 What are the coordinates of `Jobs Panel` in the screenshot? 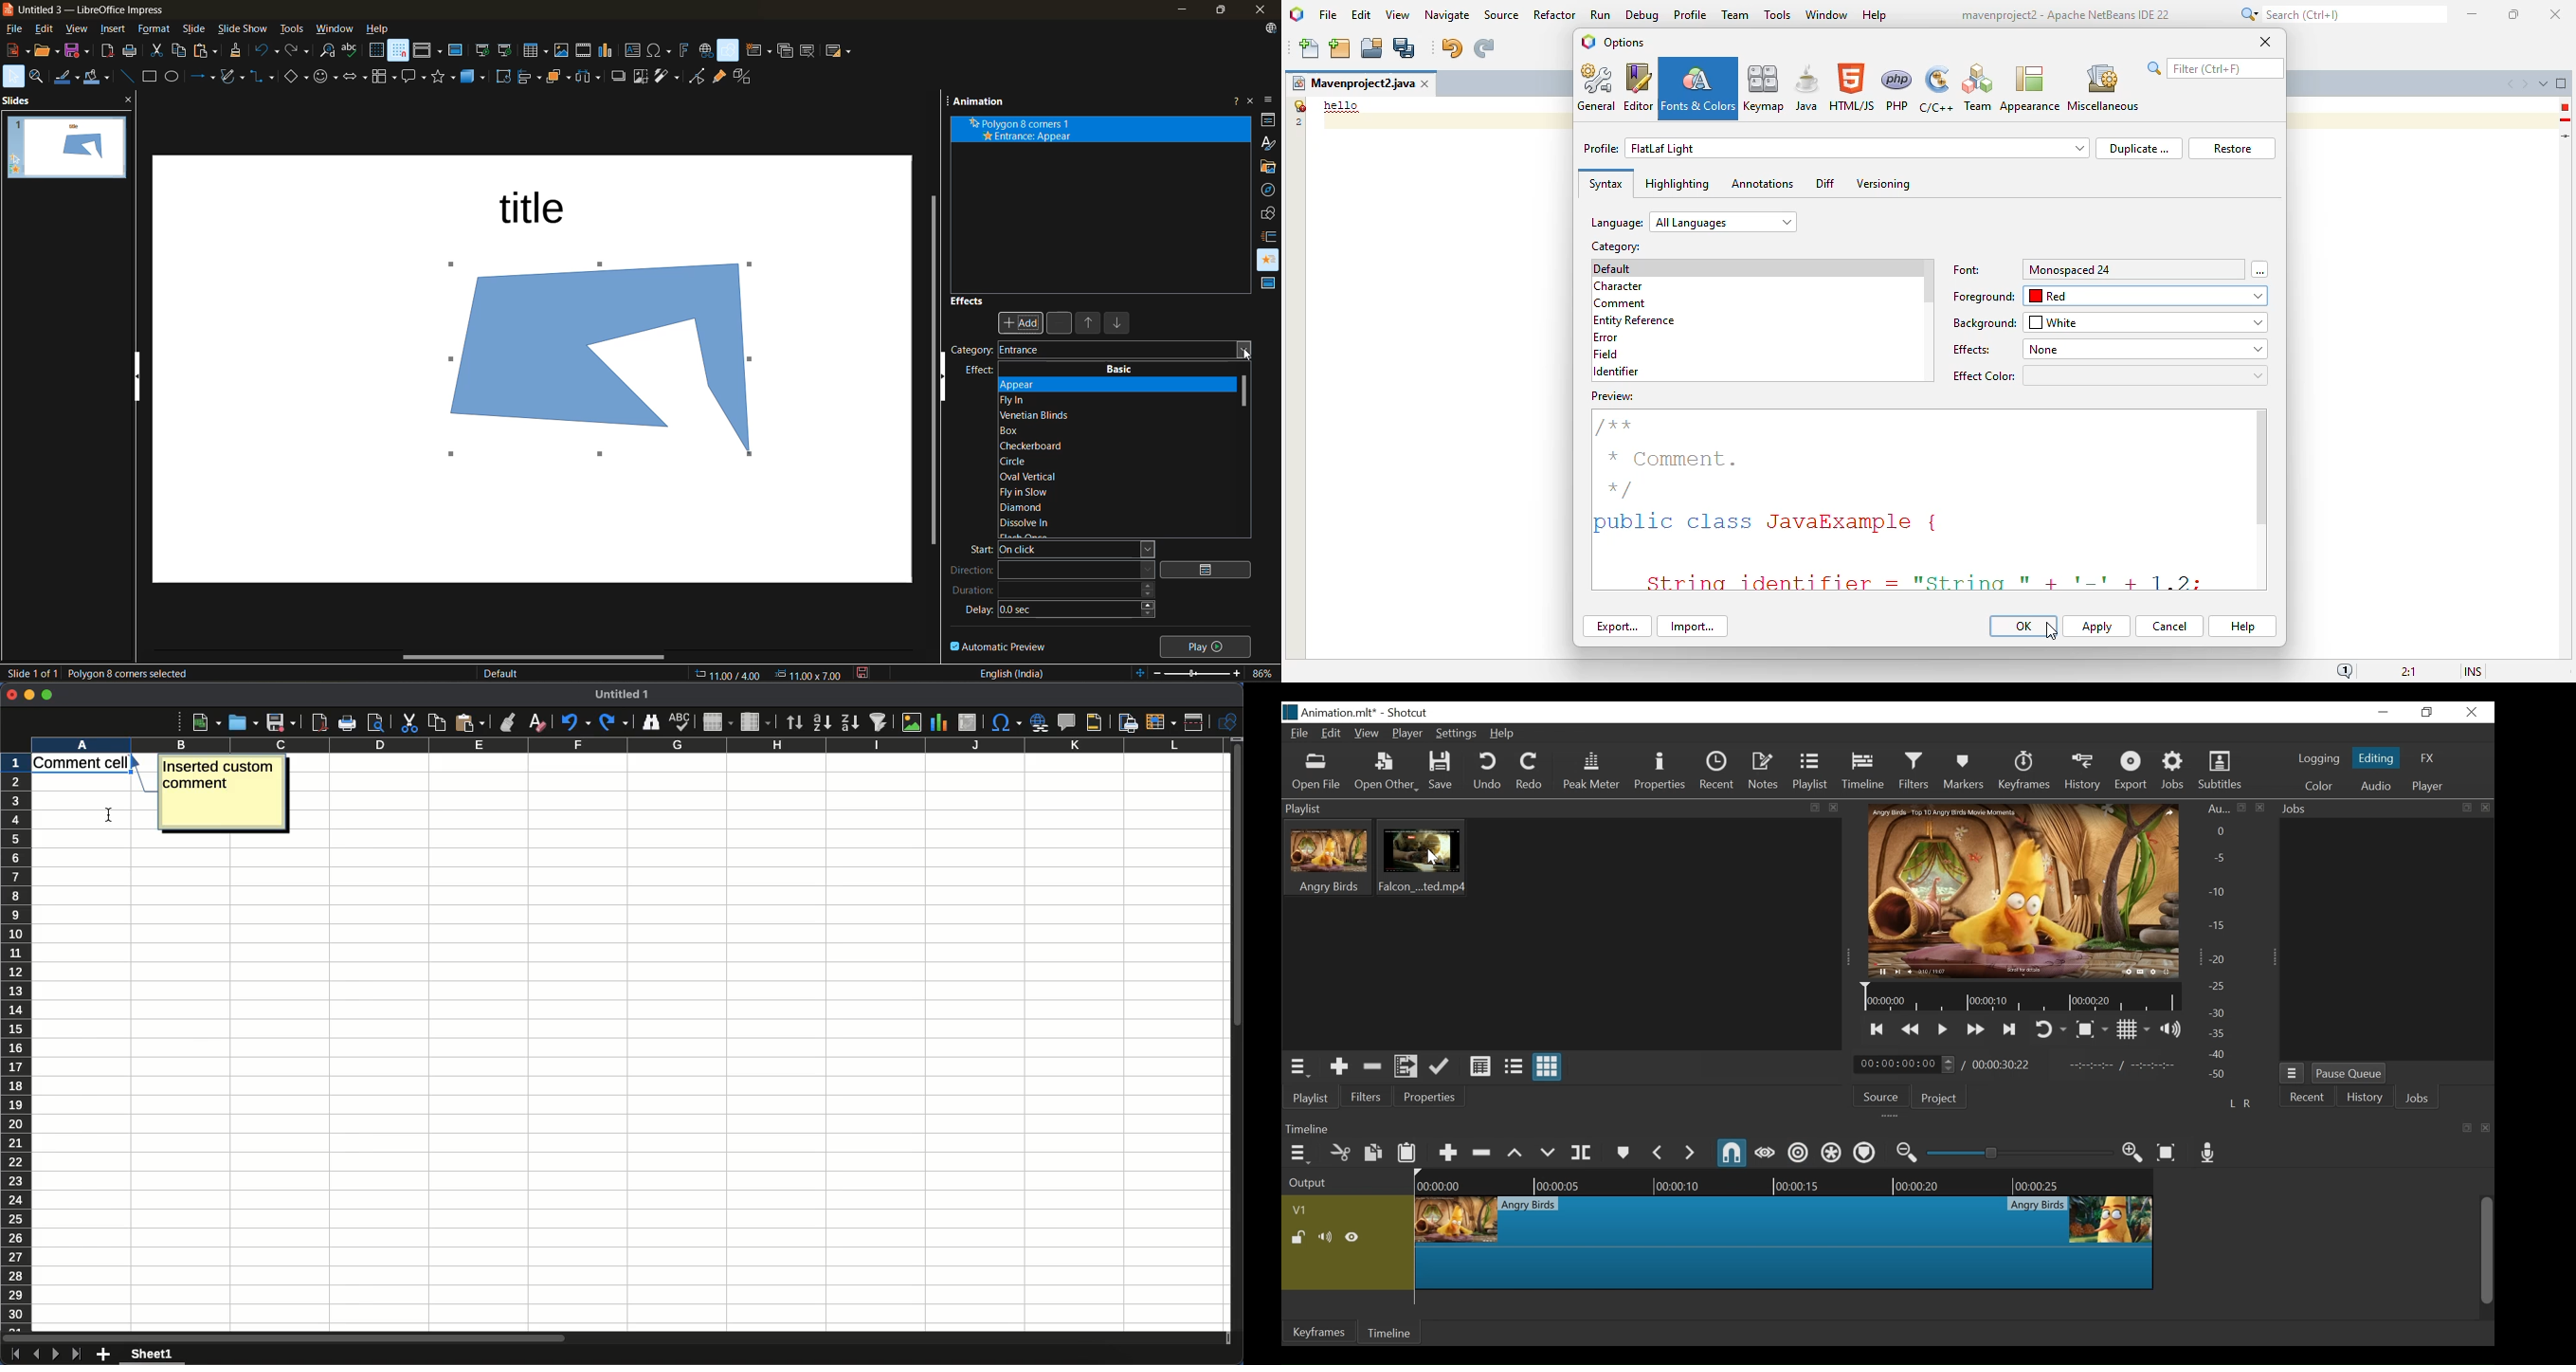 It's located at (2386, 810).